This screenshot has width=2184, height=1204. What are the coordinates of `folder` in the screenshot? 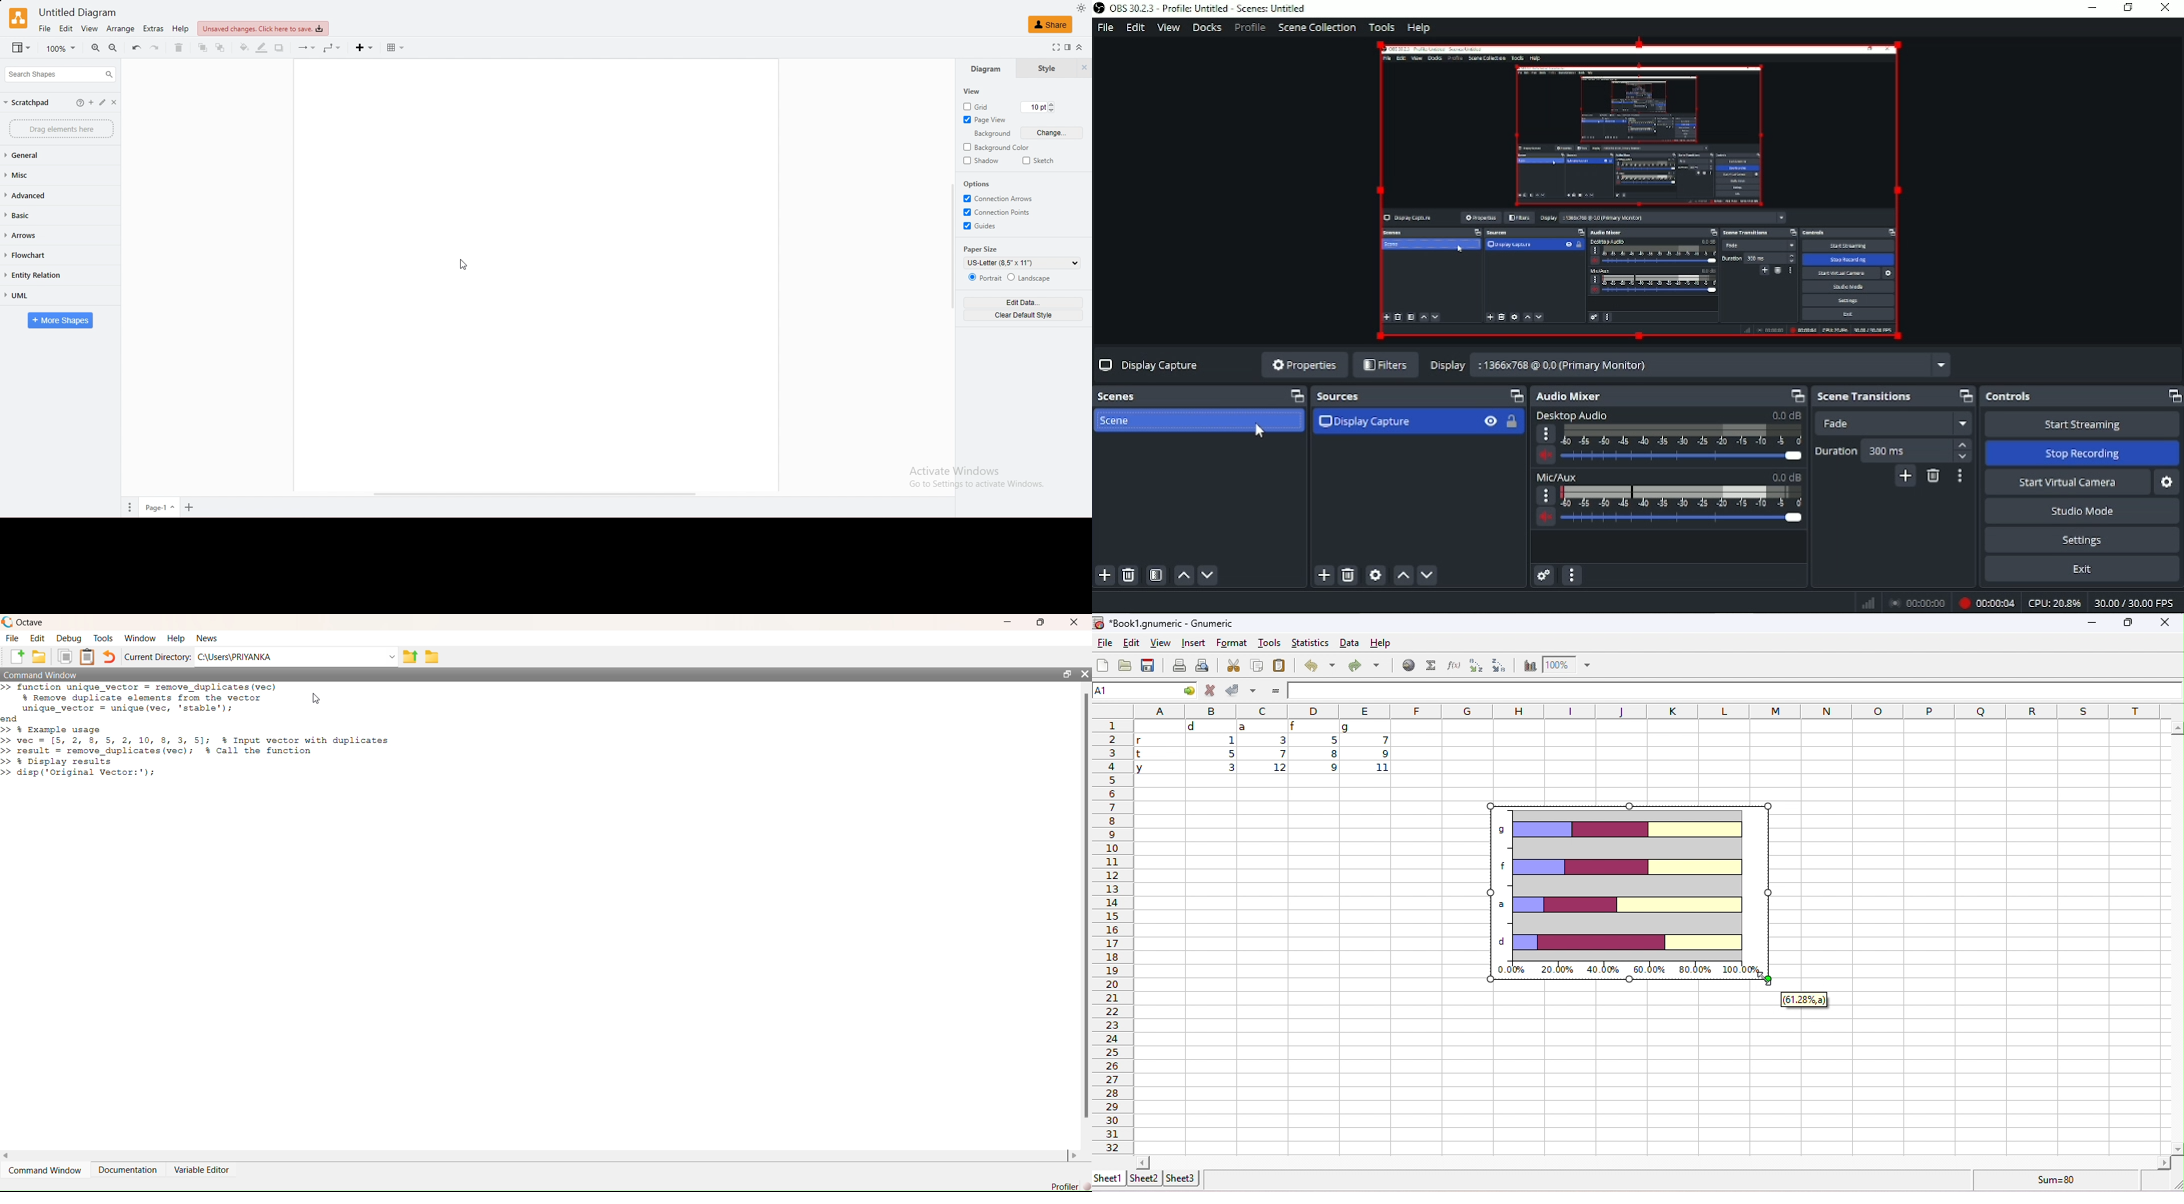 It's located at (433, 657).